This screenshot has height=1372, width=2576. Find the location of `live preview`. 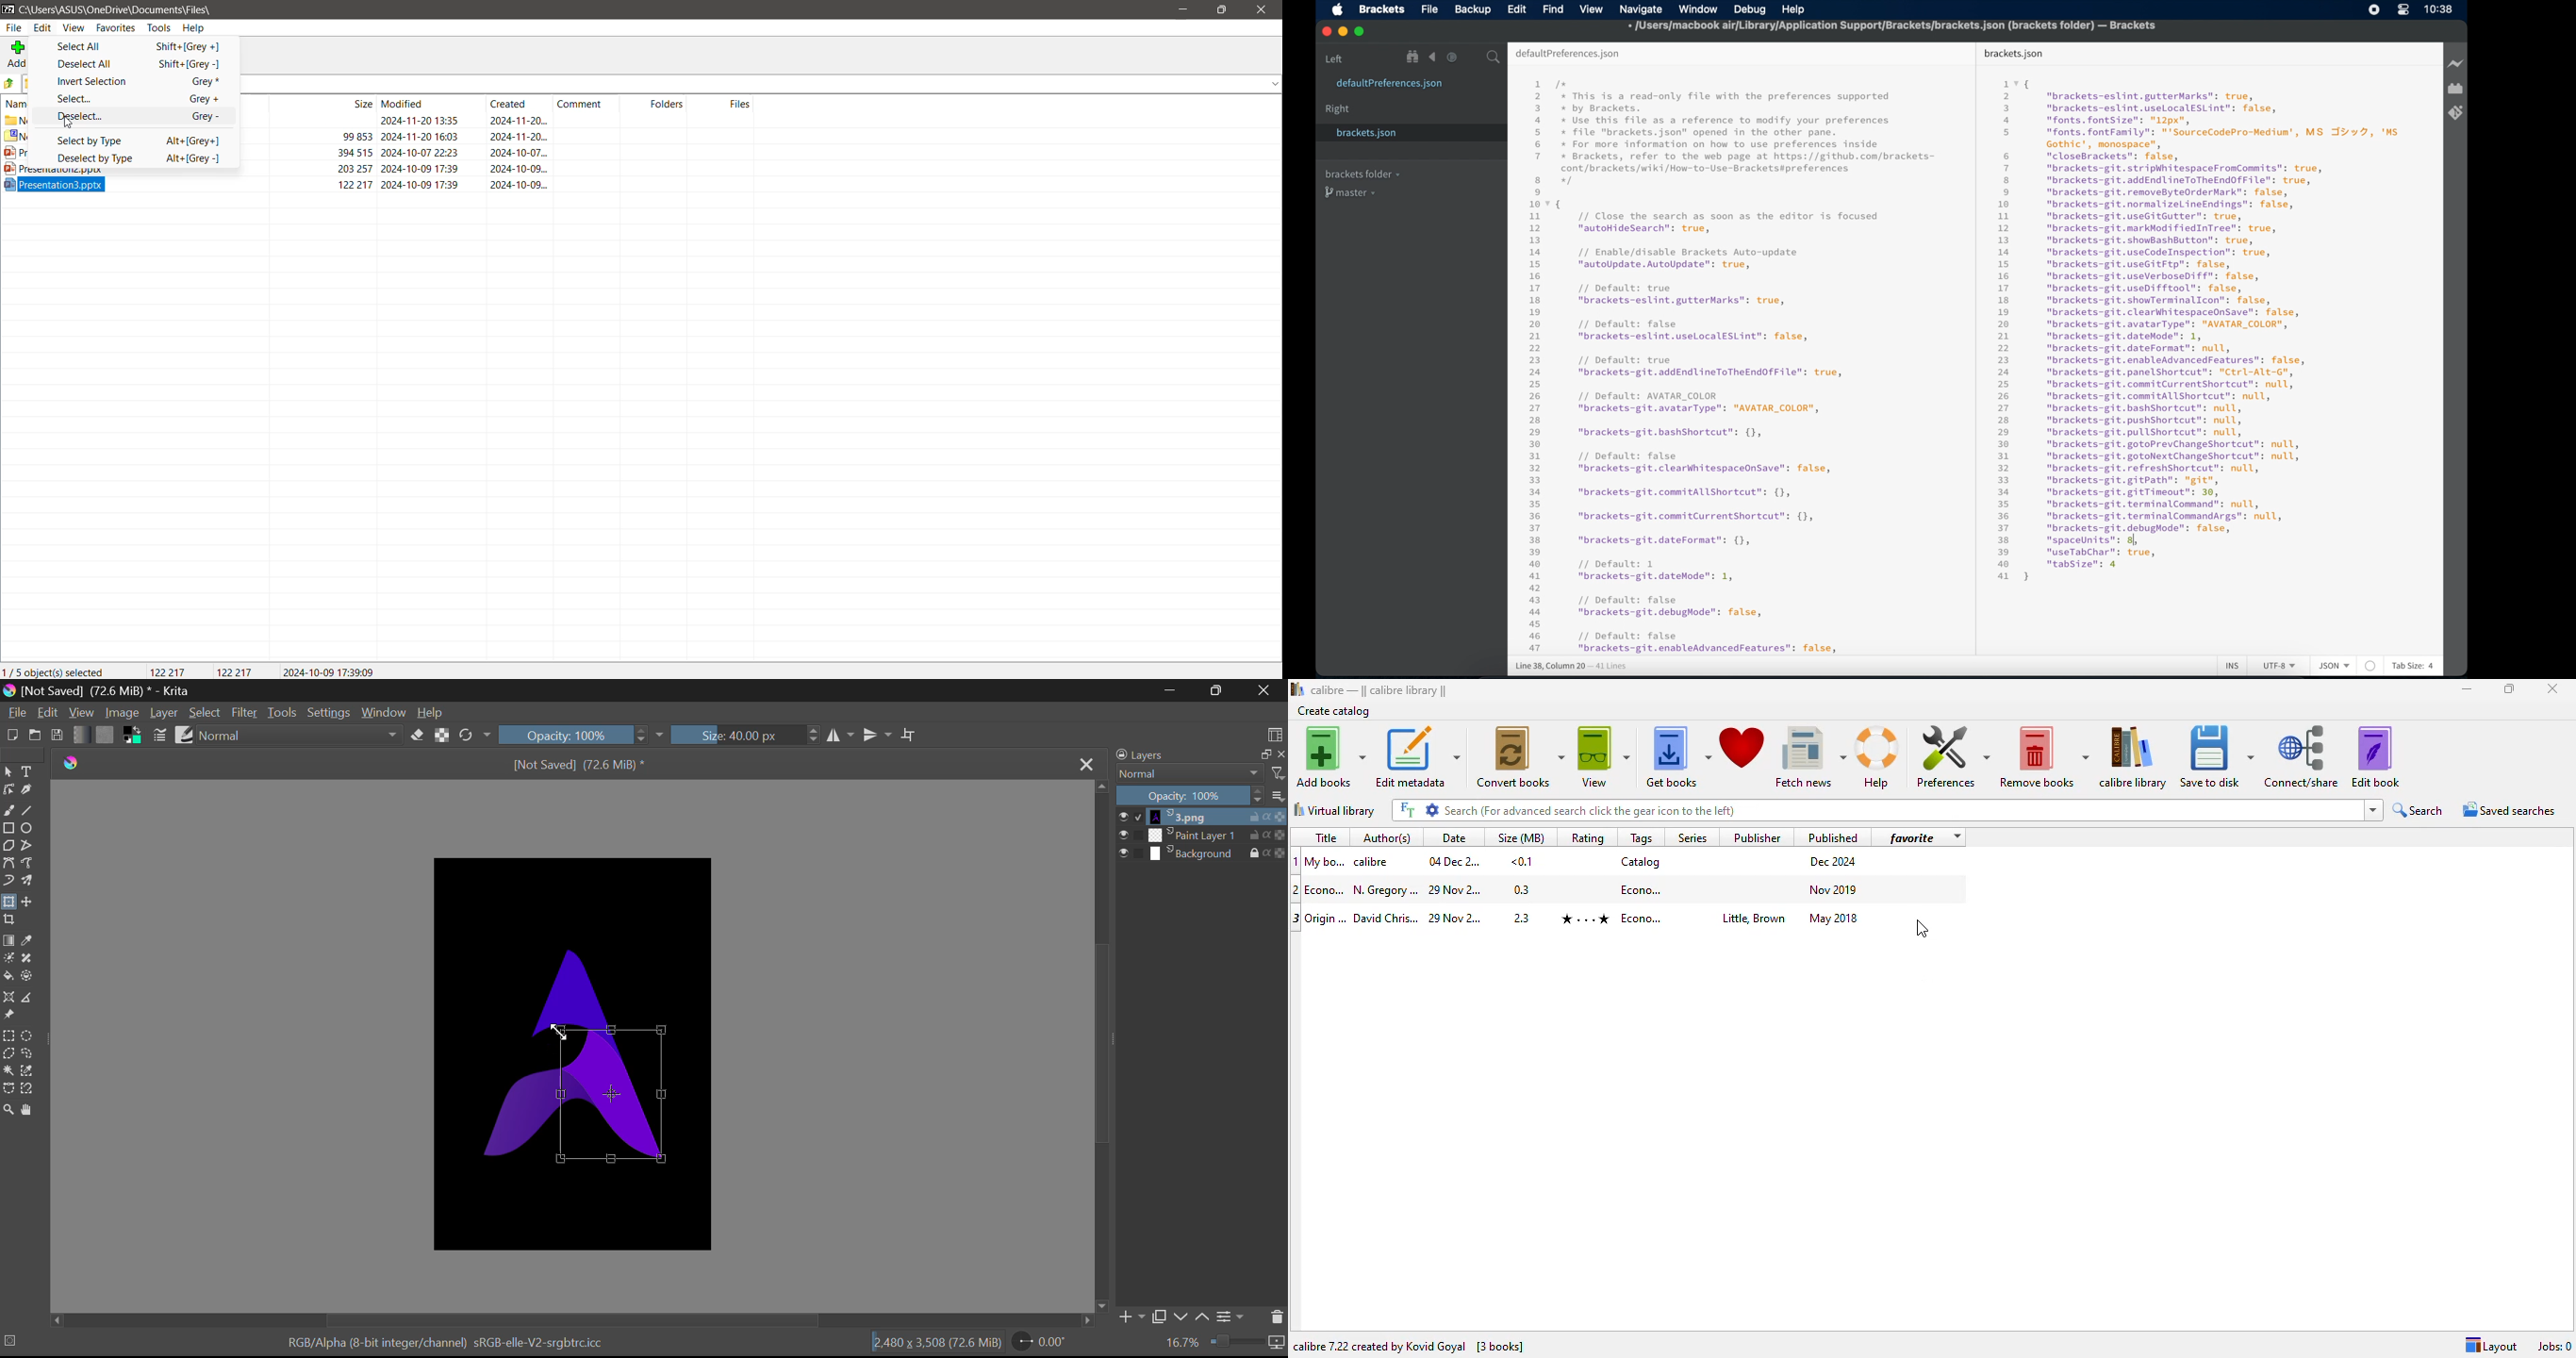

live preview is located at coordinates (2457, 63).